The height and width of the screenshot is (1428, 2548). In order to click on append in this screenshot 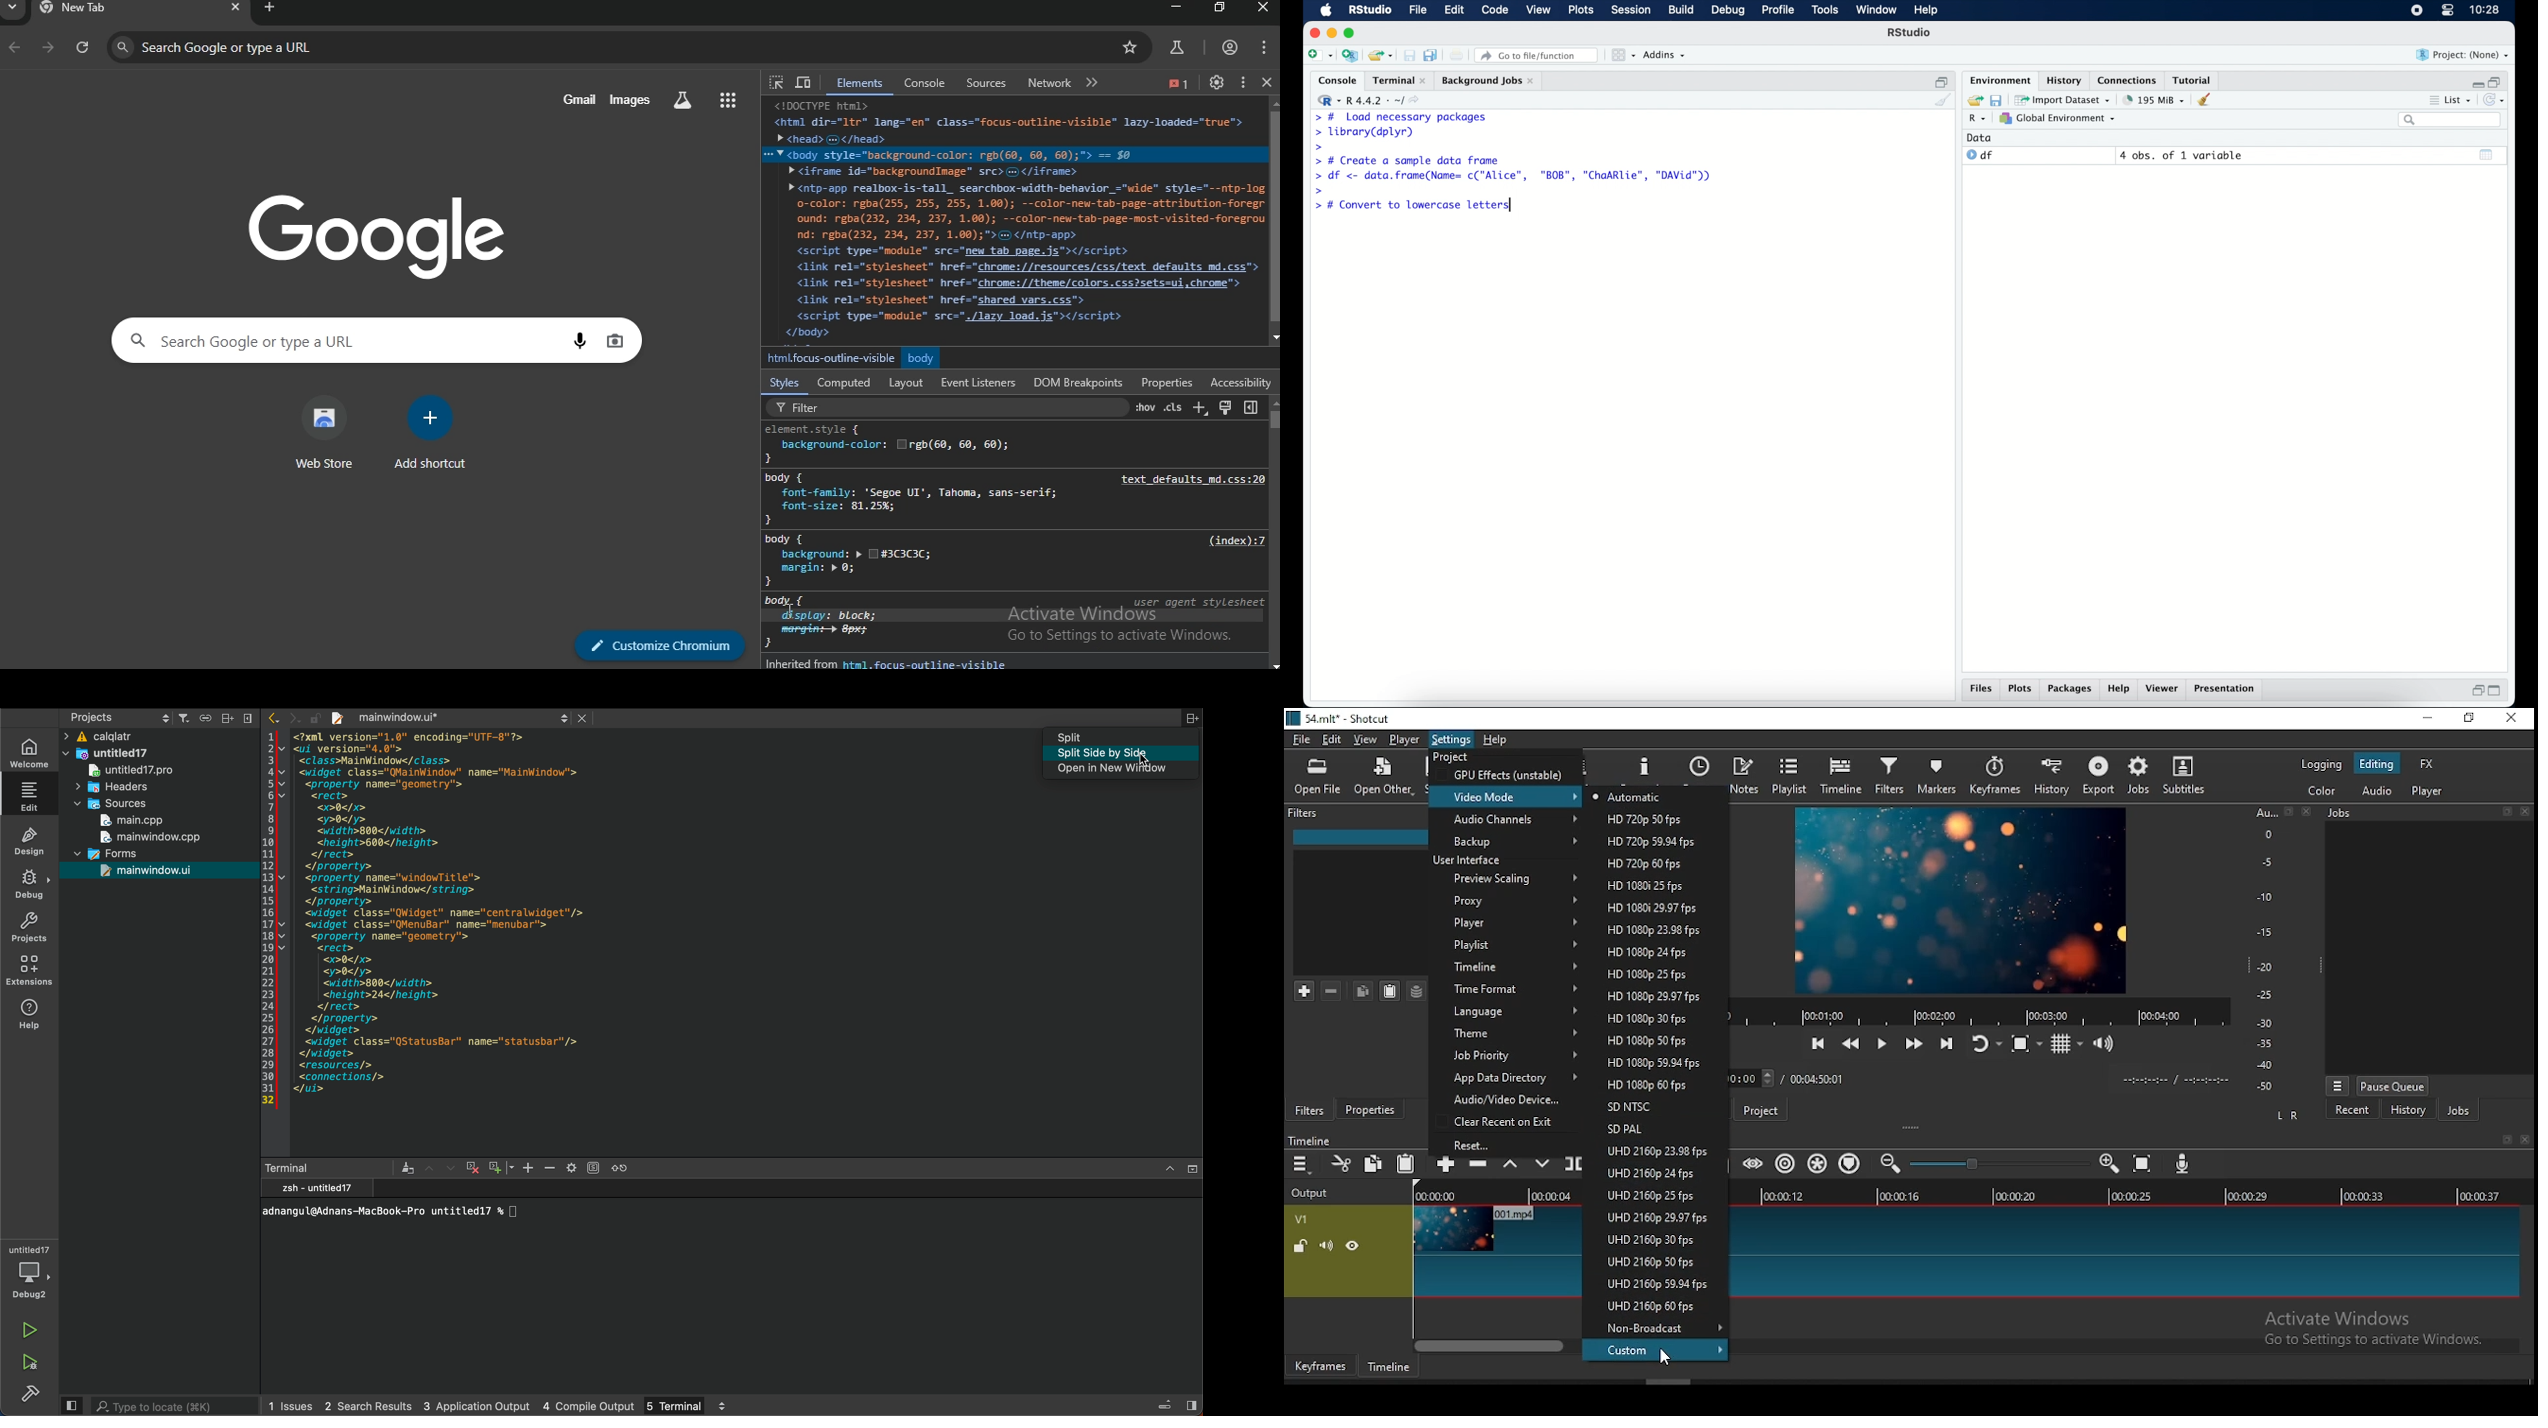, I will do `click(1445, 1167)`.